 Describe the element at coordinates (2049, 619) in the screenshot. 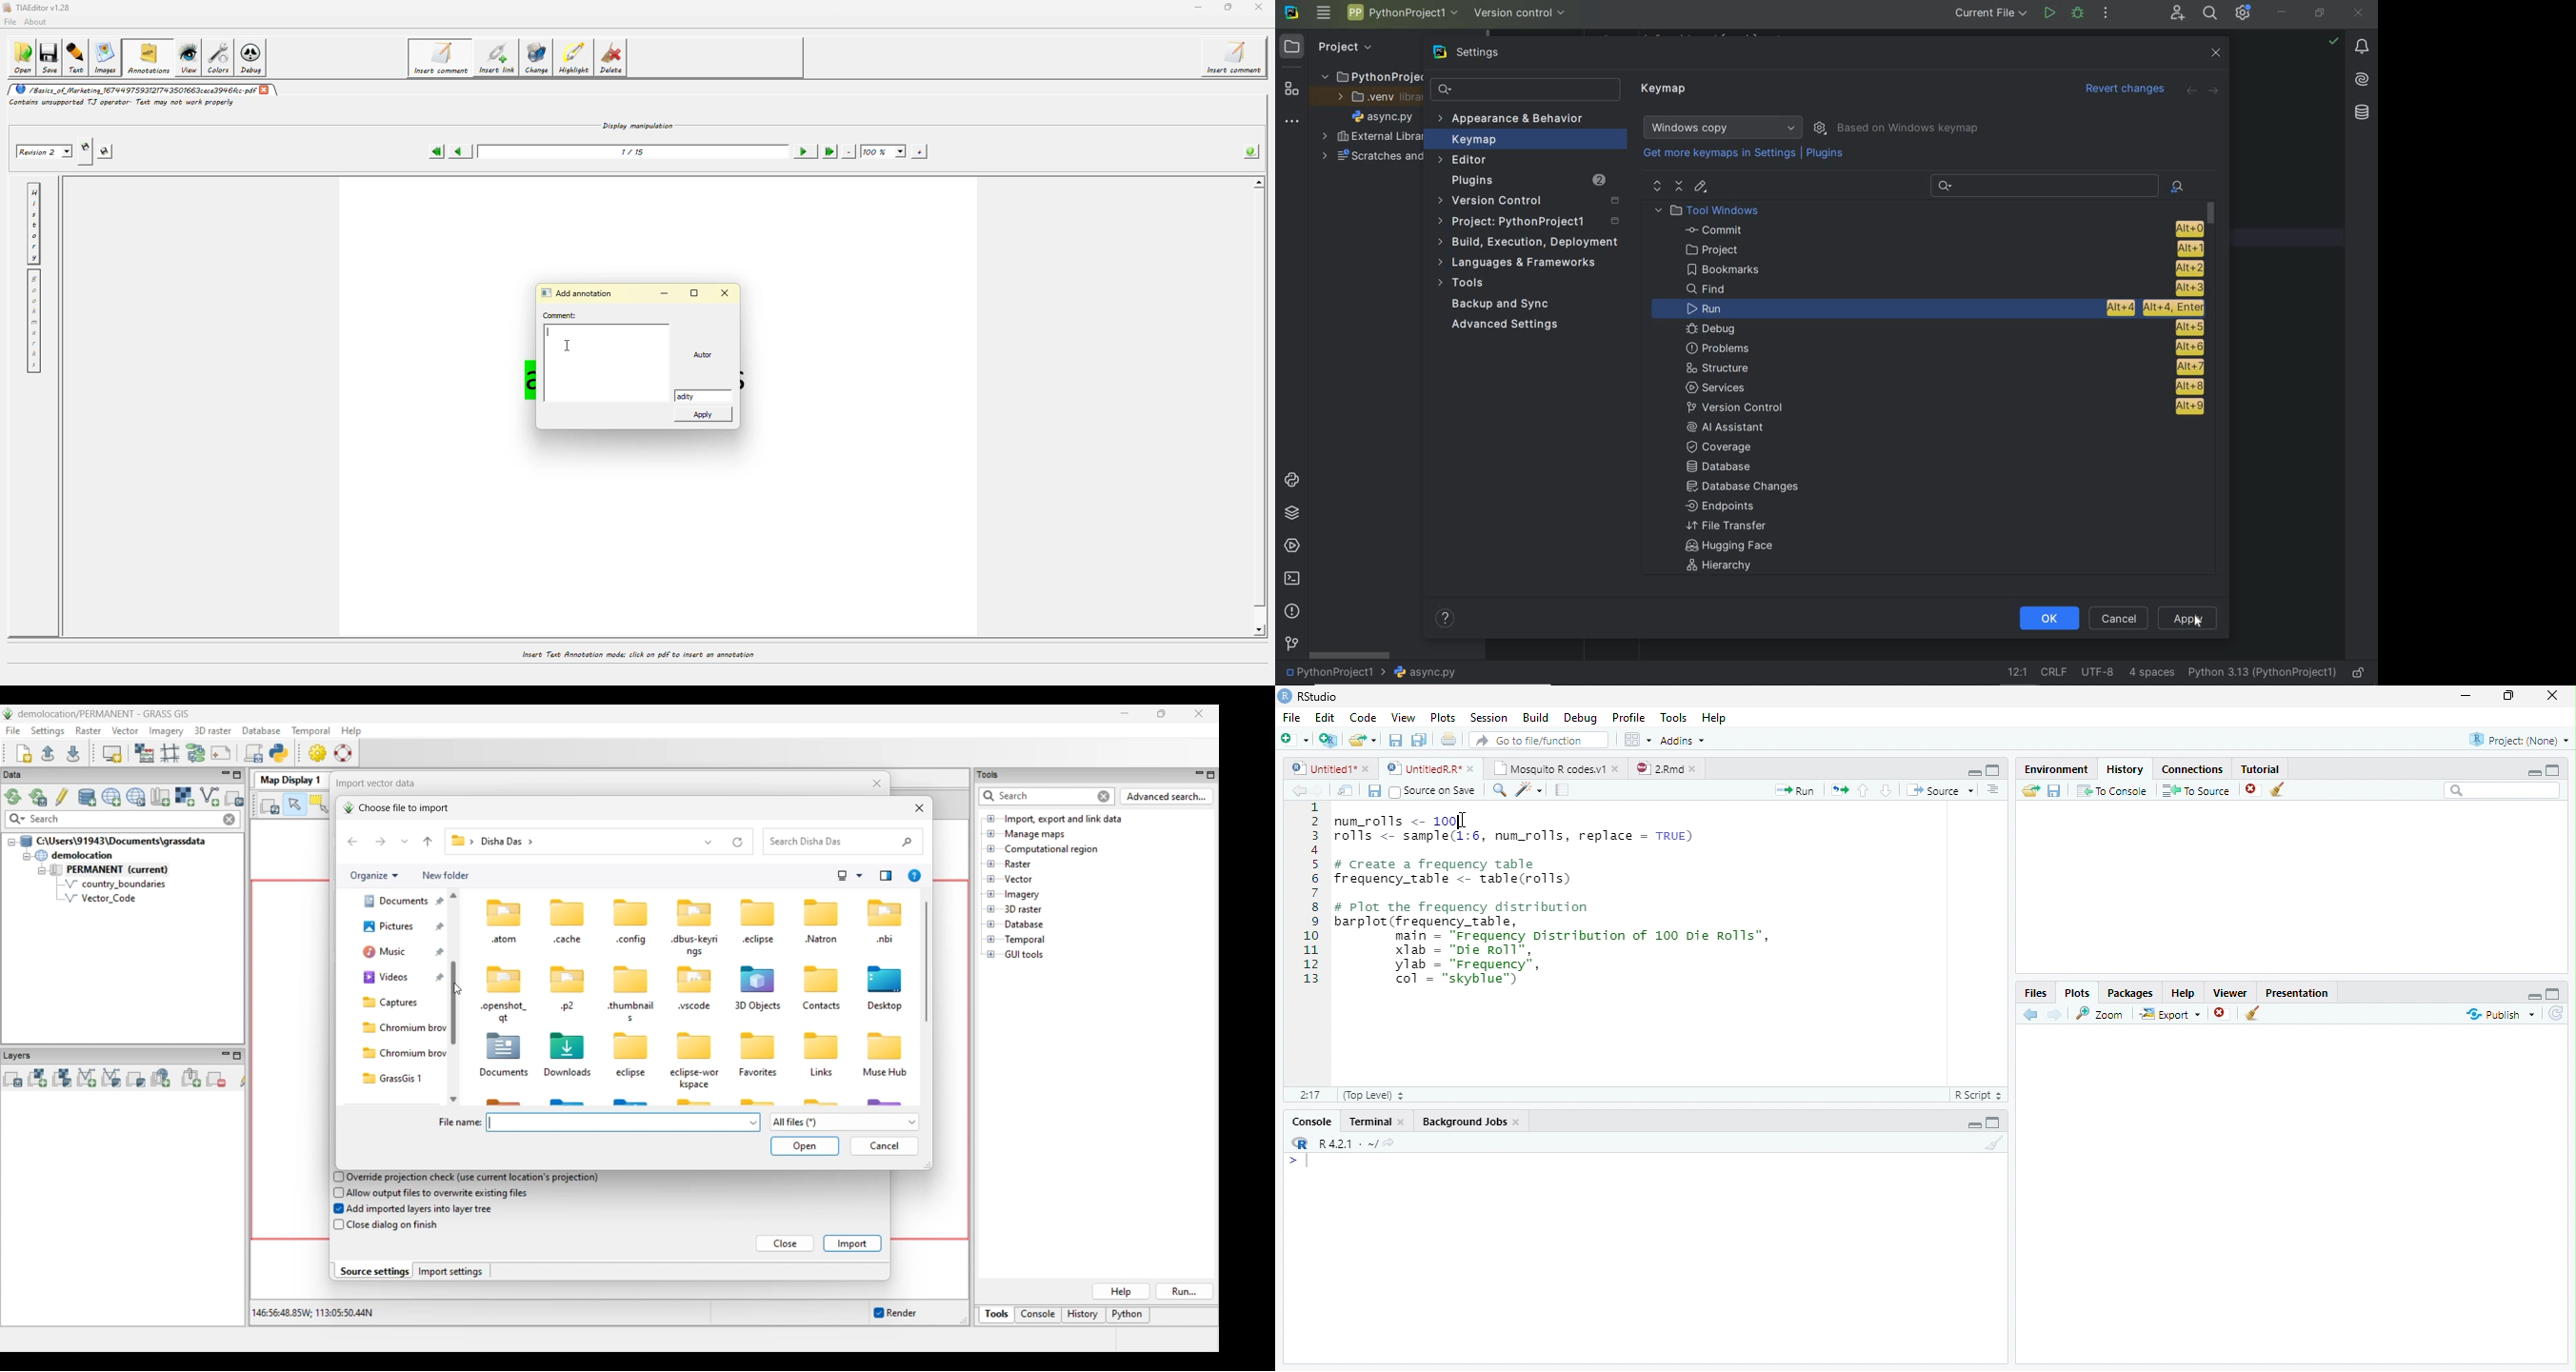

I see `ok` at that location.